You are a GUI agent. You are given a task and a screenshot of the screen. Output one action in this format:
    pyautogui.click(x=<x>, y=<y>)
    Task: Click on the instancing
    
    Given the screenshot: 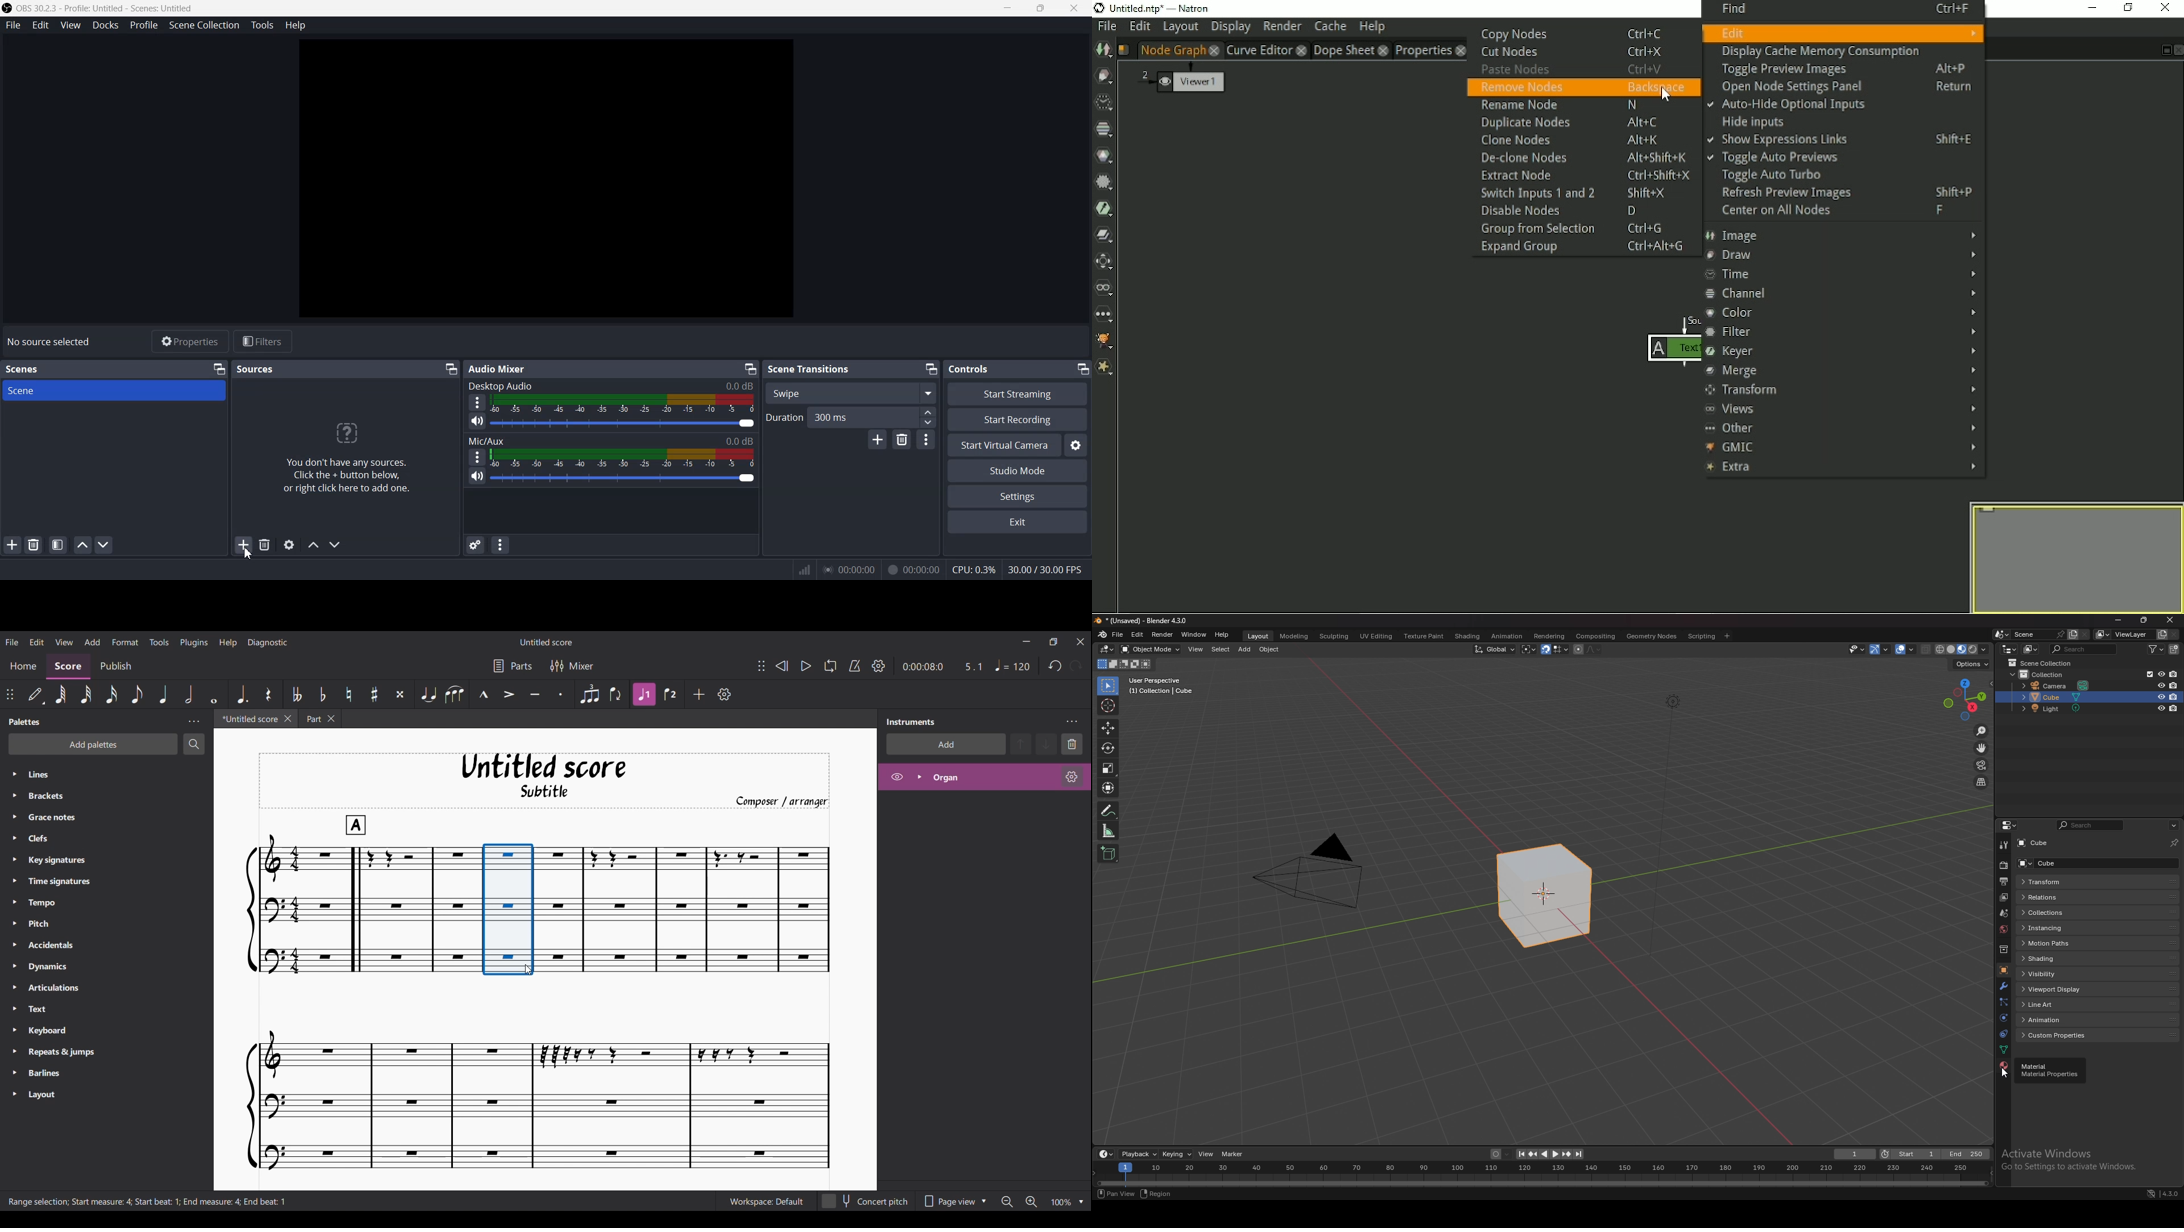 What is the action you would take?
    pyautogui.click(x=2097, y=928)
    